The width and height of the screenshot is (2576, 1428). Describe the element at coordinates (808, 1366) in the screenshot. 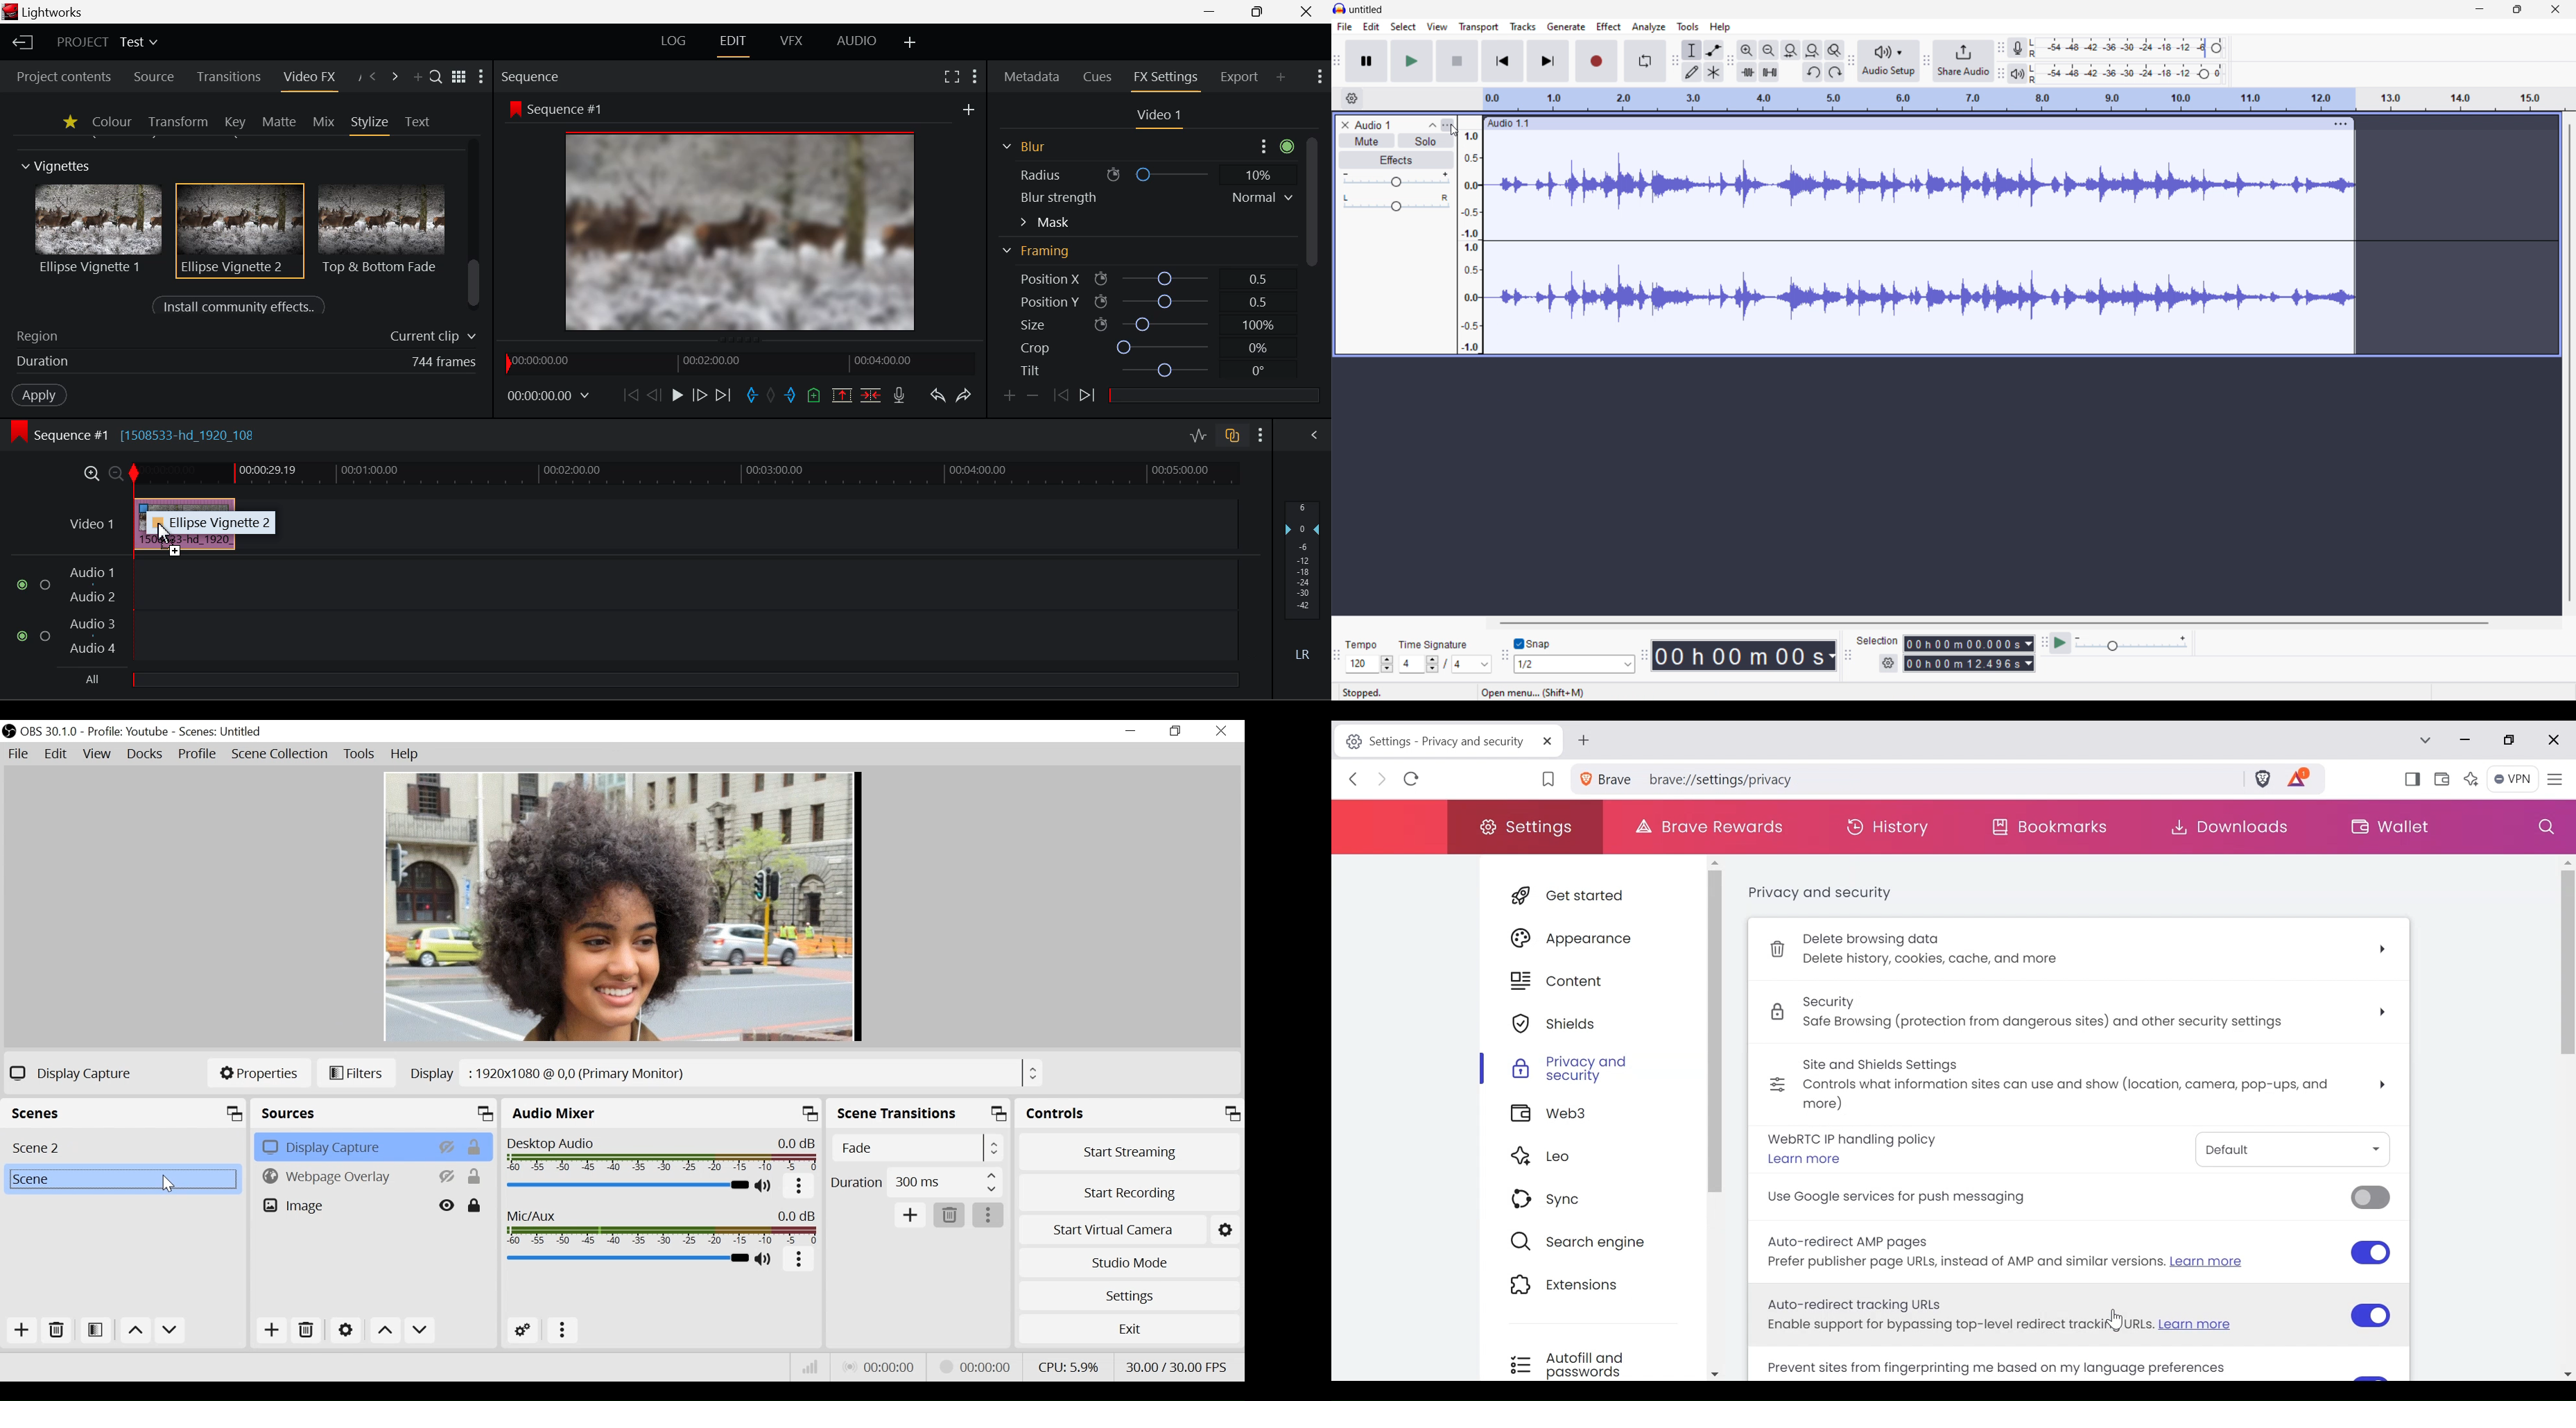

I see `Bitrate` at that location.